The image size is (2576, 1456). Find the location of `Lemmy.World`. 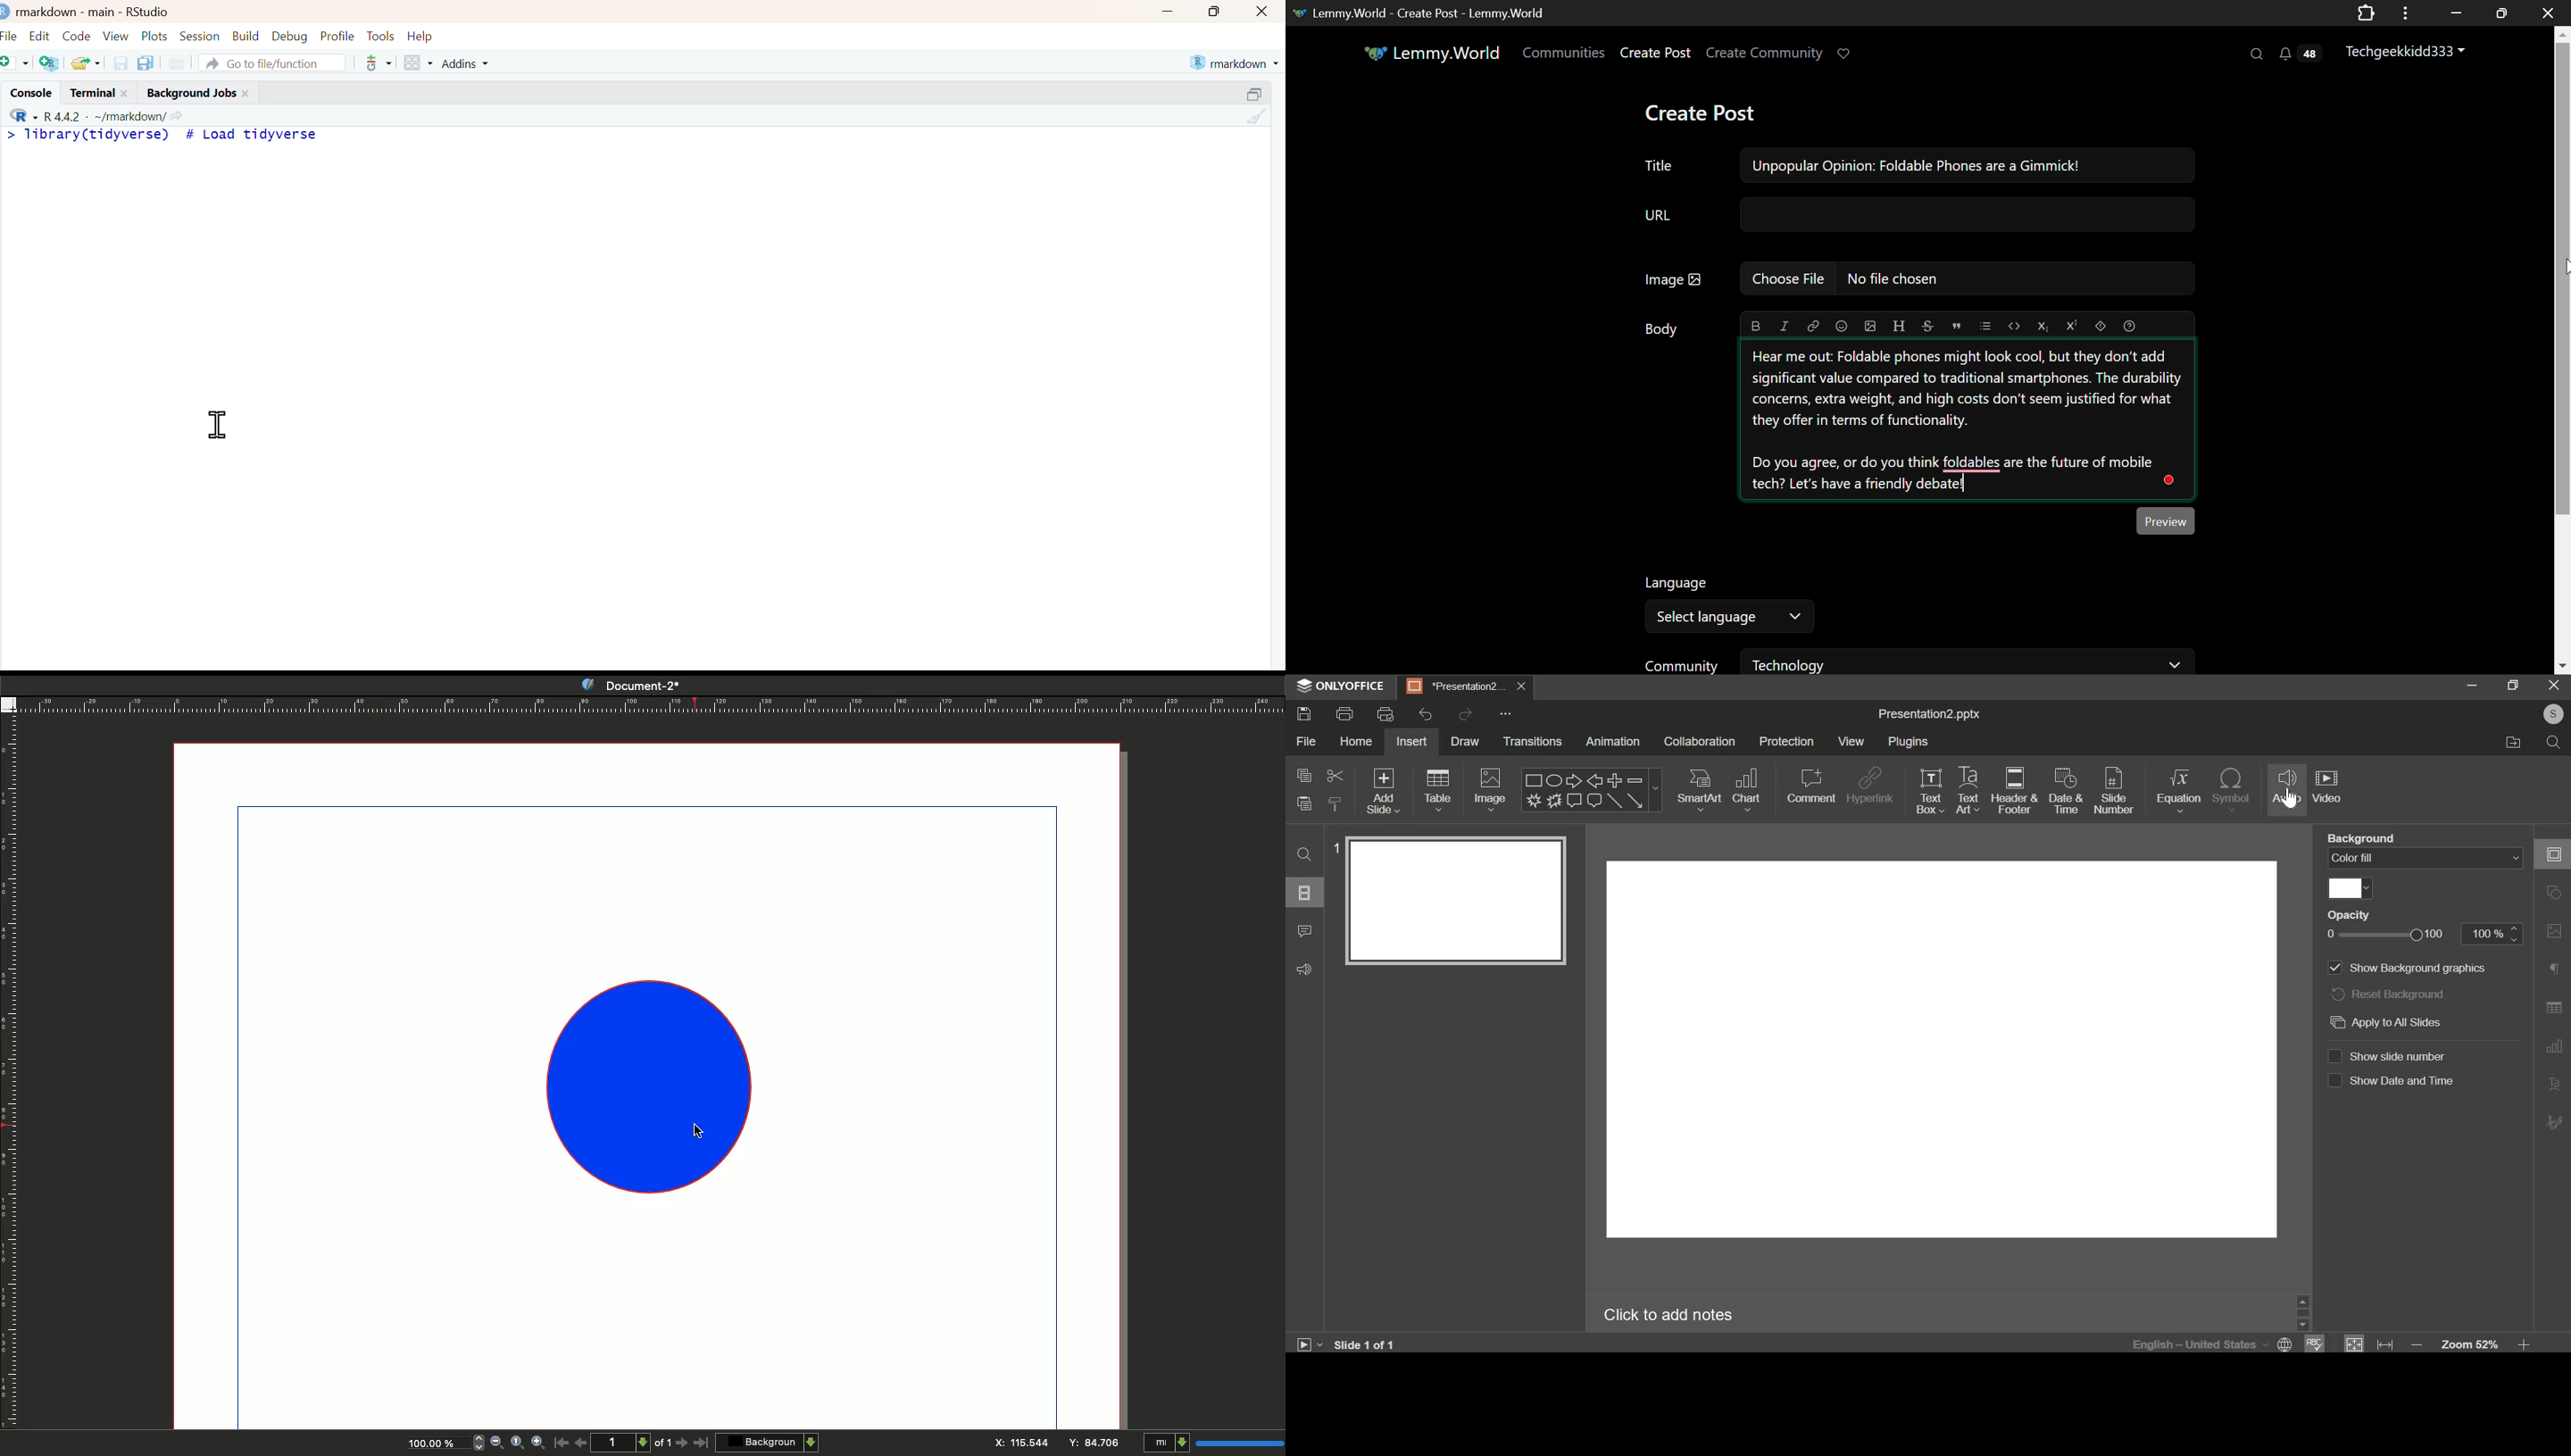

Lemmy.World is located at coordinates (1434, 55).